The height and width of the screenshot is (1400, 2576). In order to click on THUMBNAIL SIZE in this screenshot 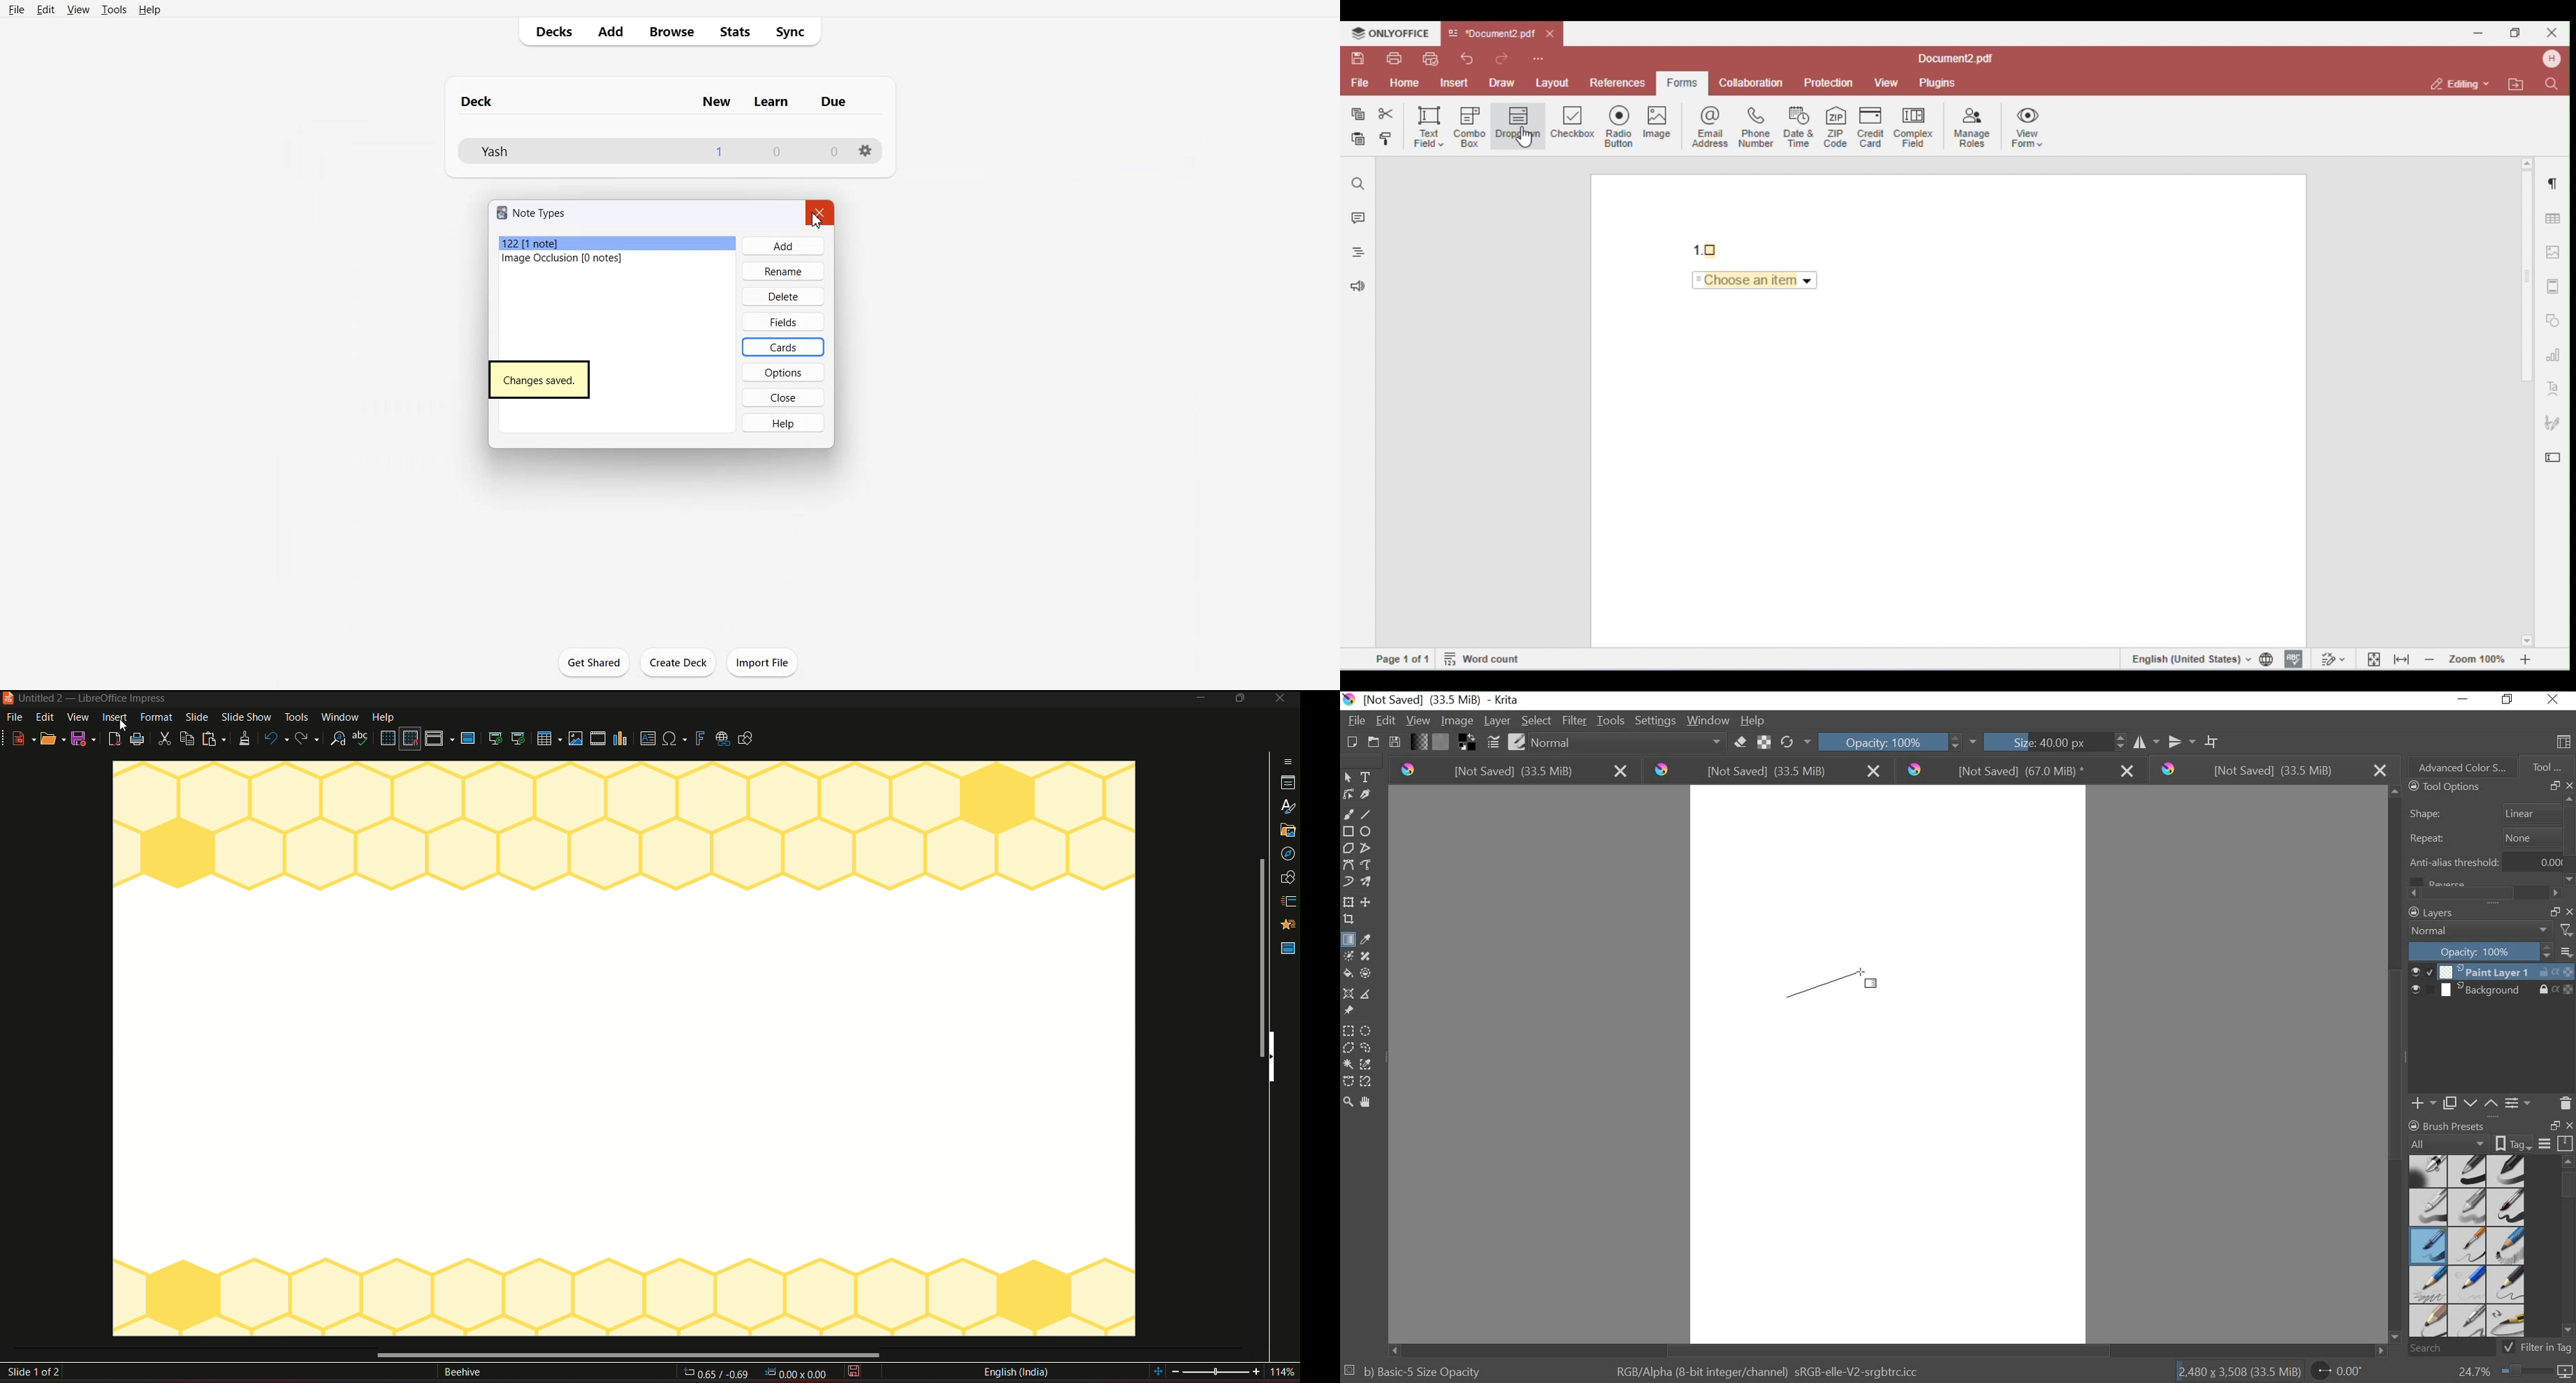, I will do `click(2568, 951)`.